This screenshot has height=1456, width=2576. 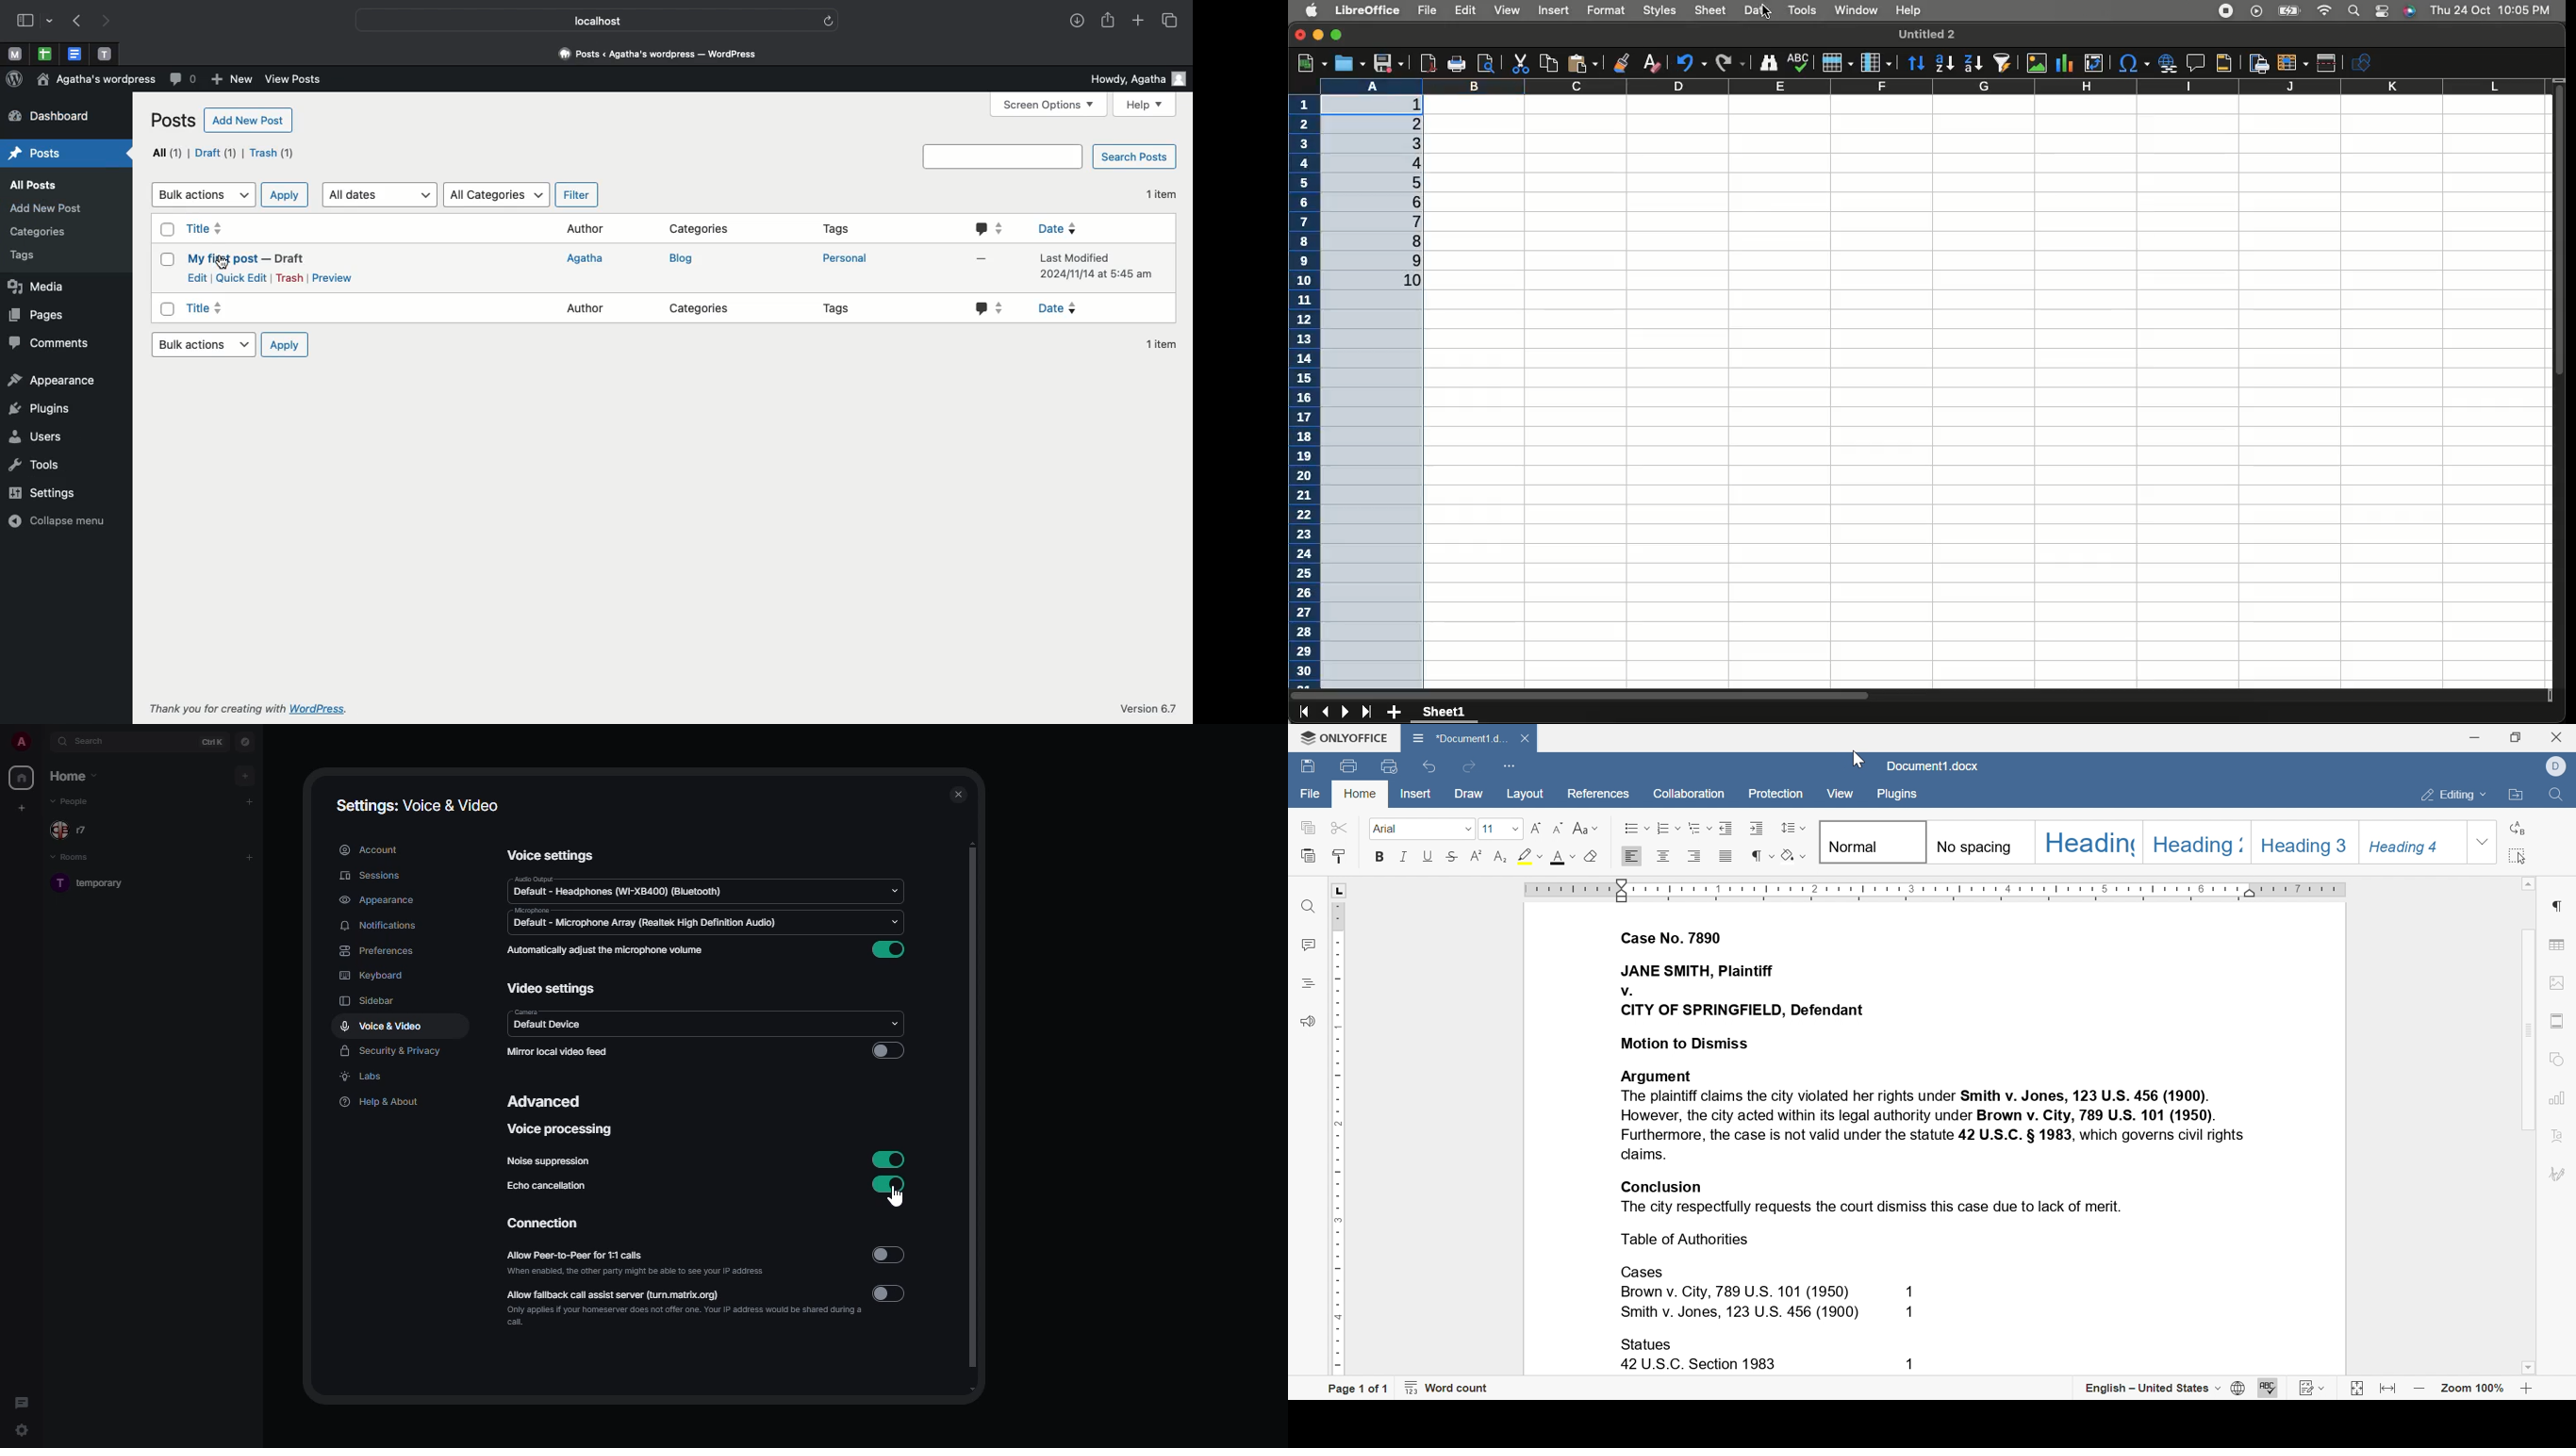 What do you see at coordinates (379, 194) in the screenshot?
I see `All dates` at bounding box center [379, 194].